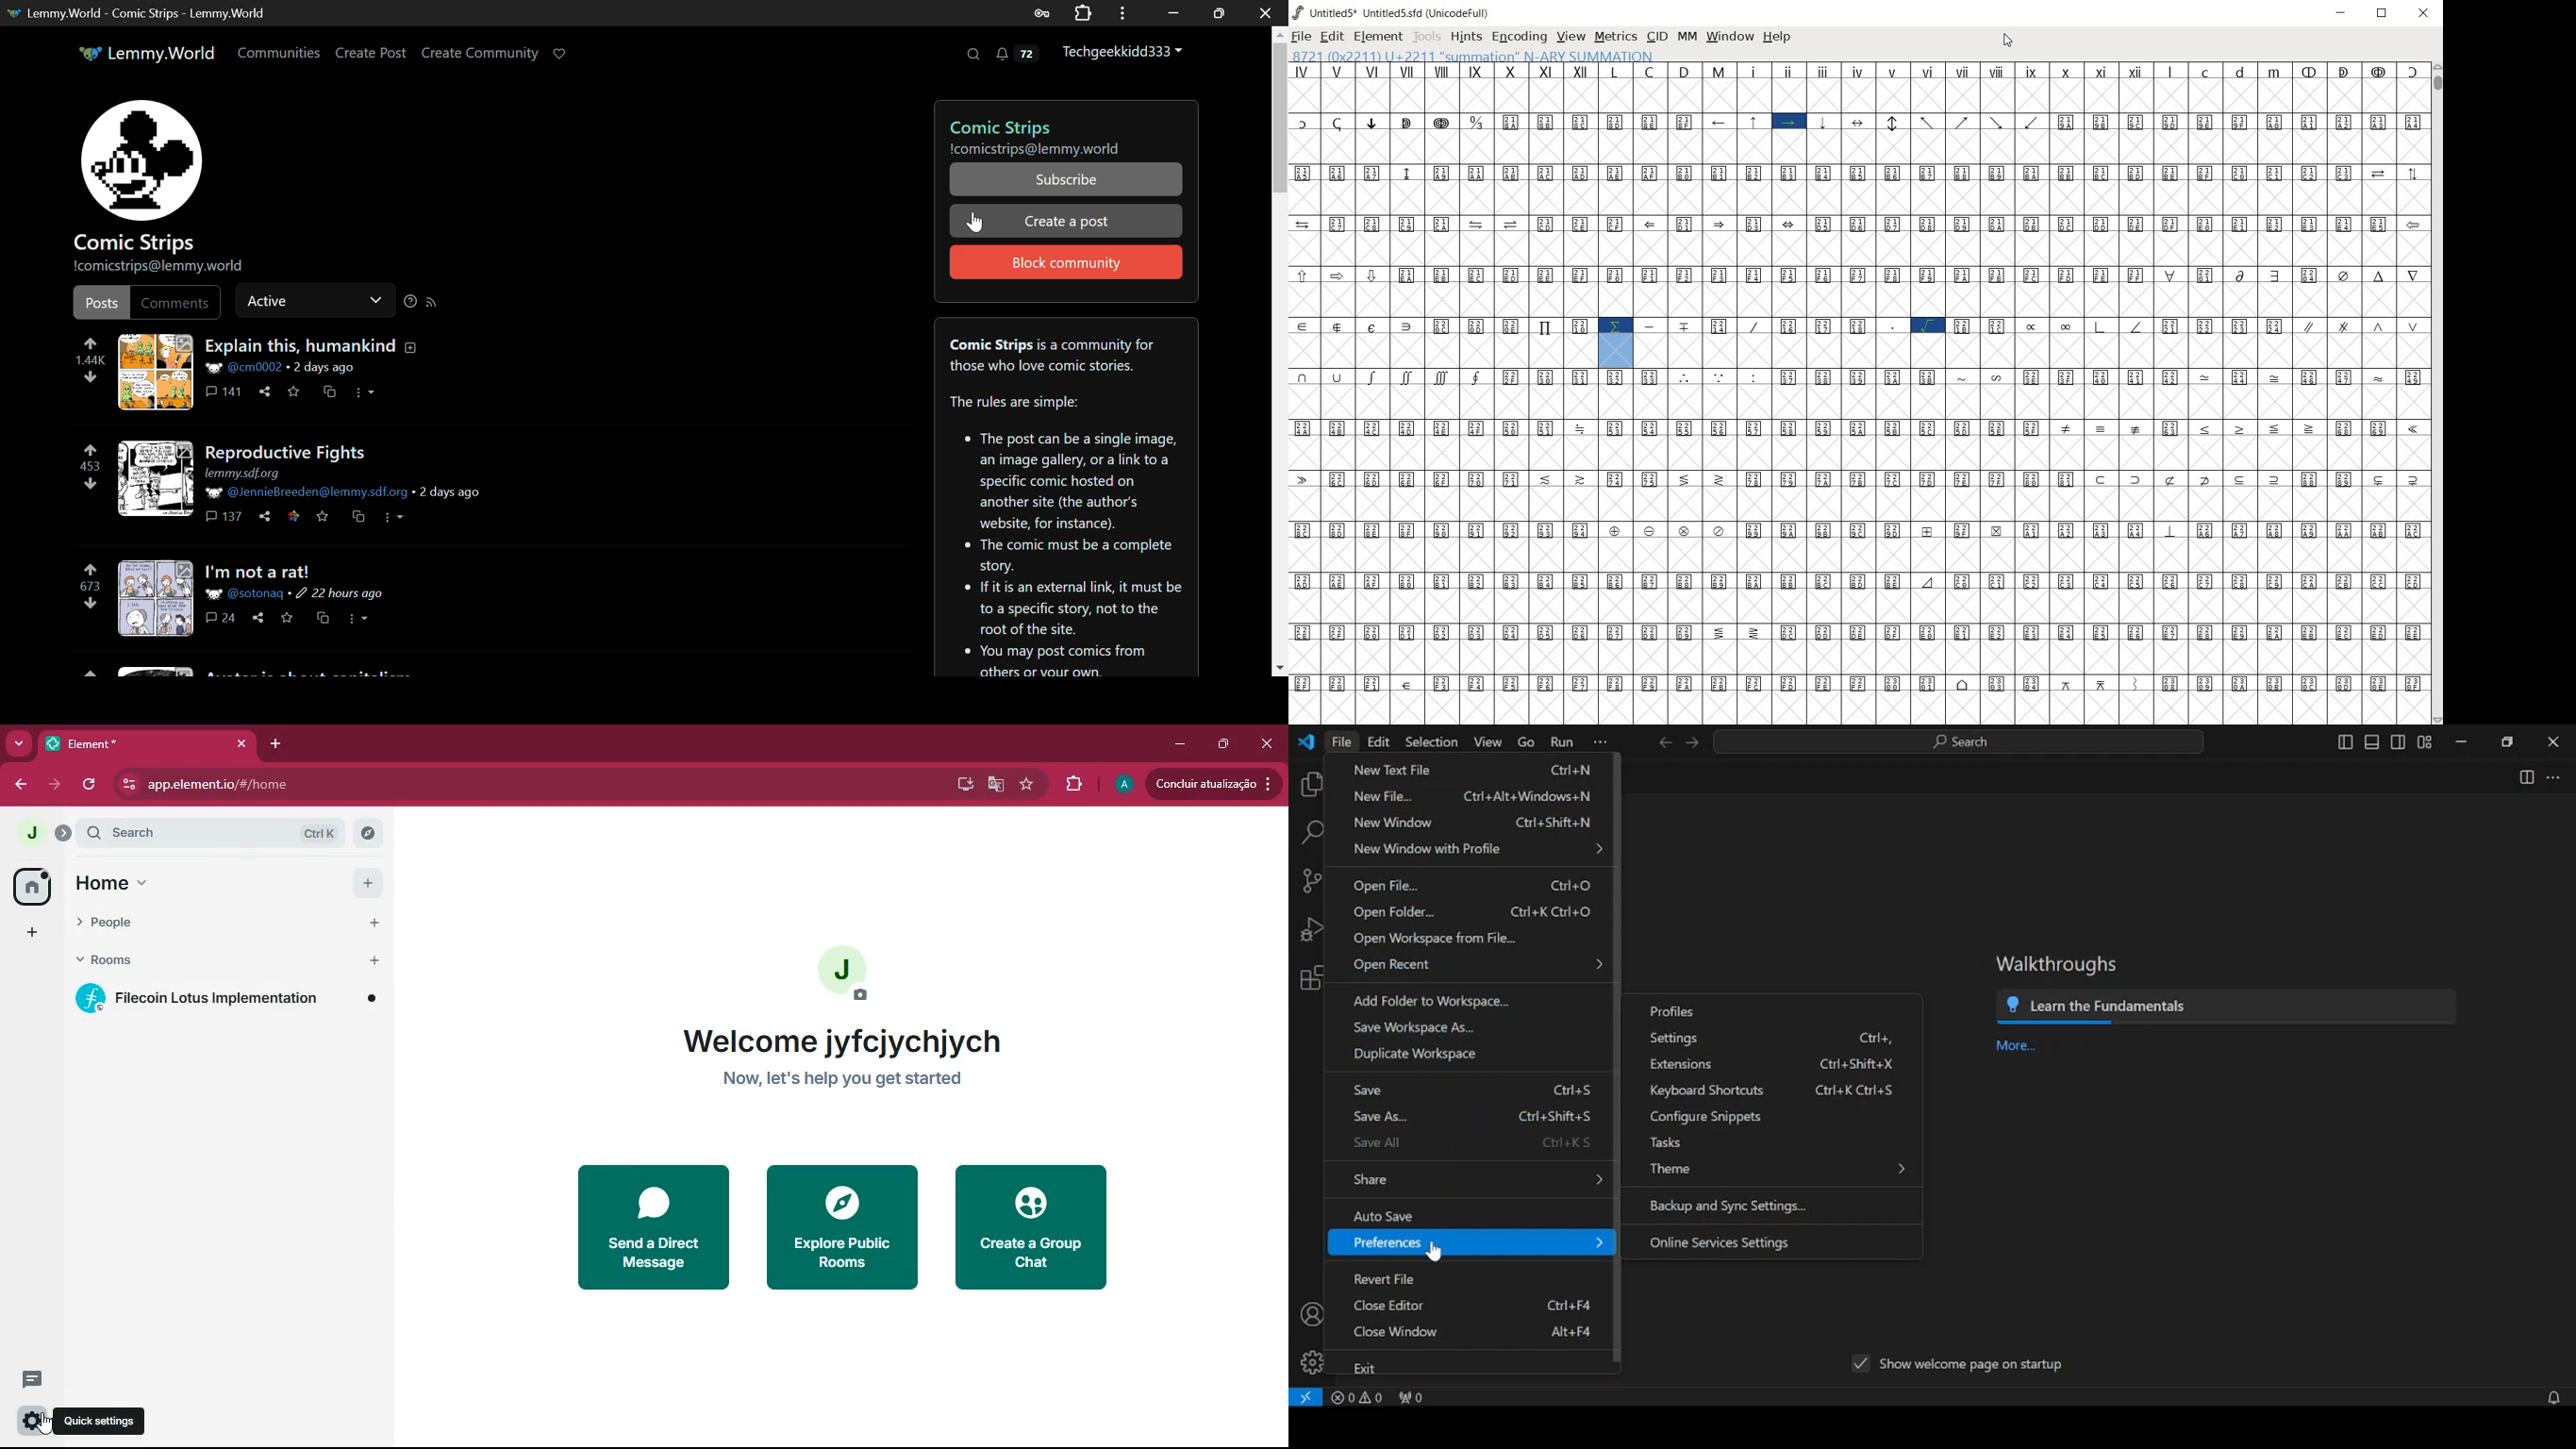 The width and height of the screenshot is (2576, 1456). Describe the element at coordinates (207, 924) in the screenshot. I see `people` at that location.